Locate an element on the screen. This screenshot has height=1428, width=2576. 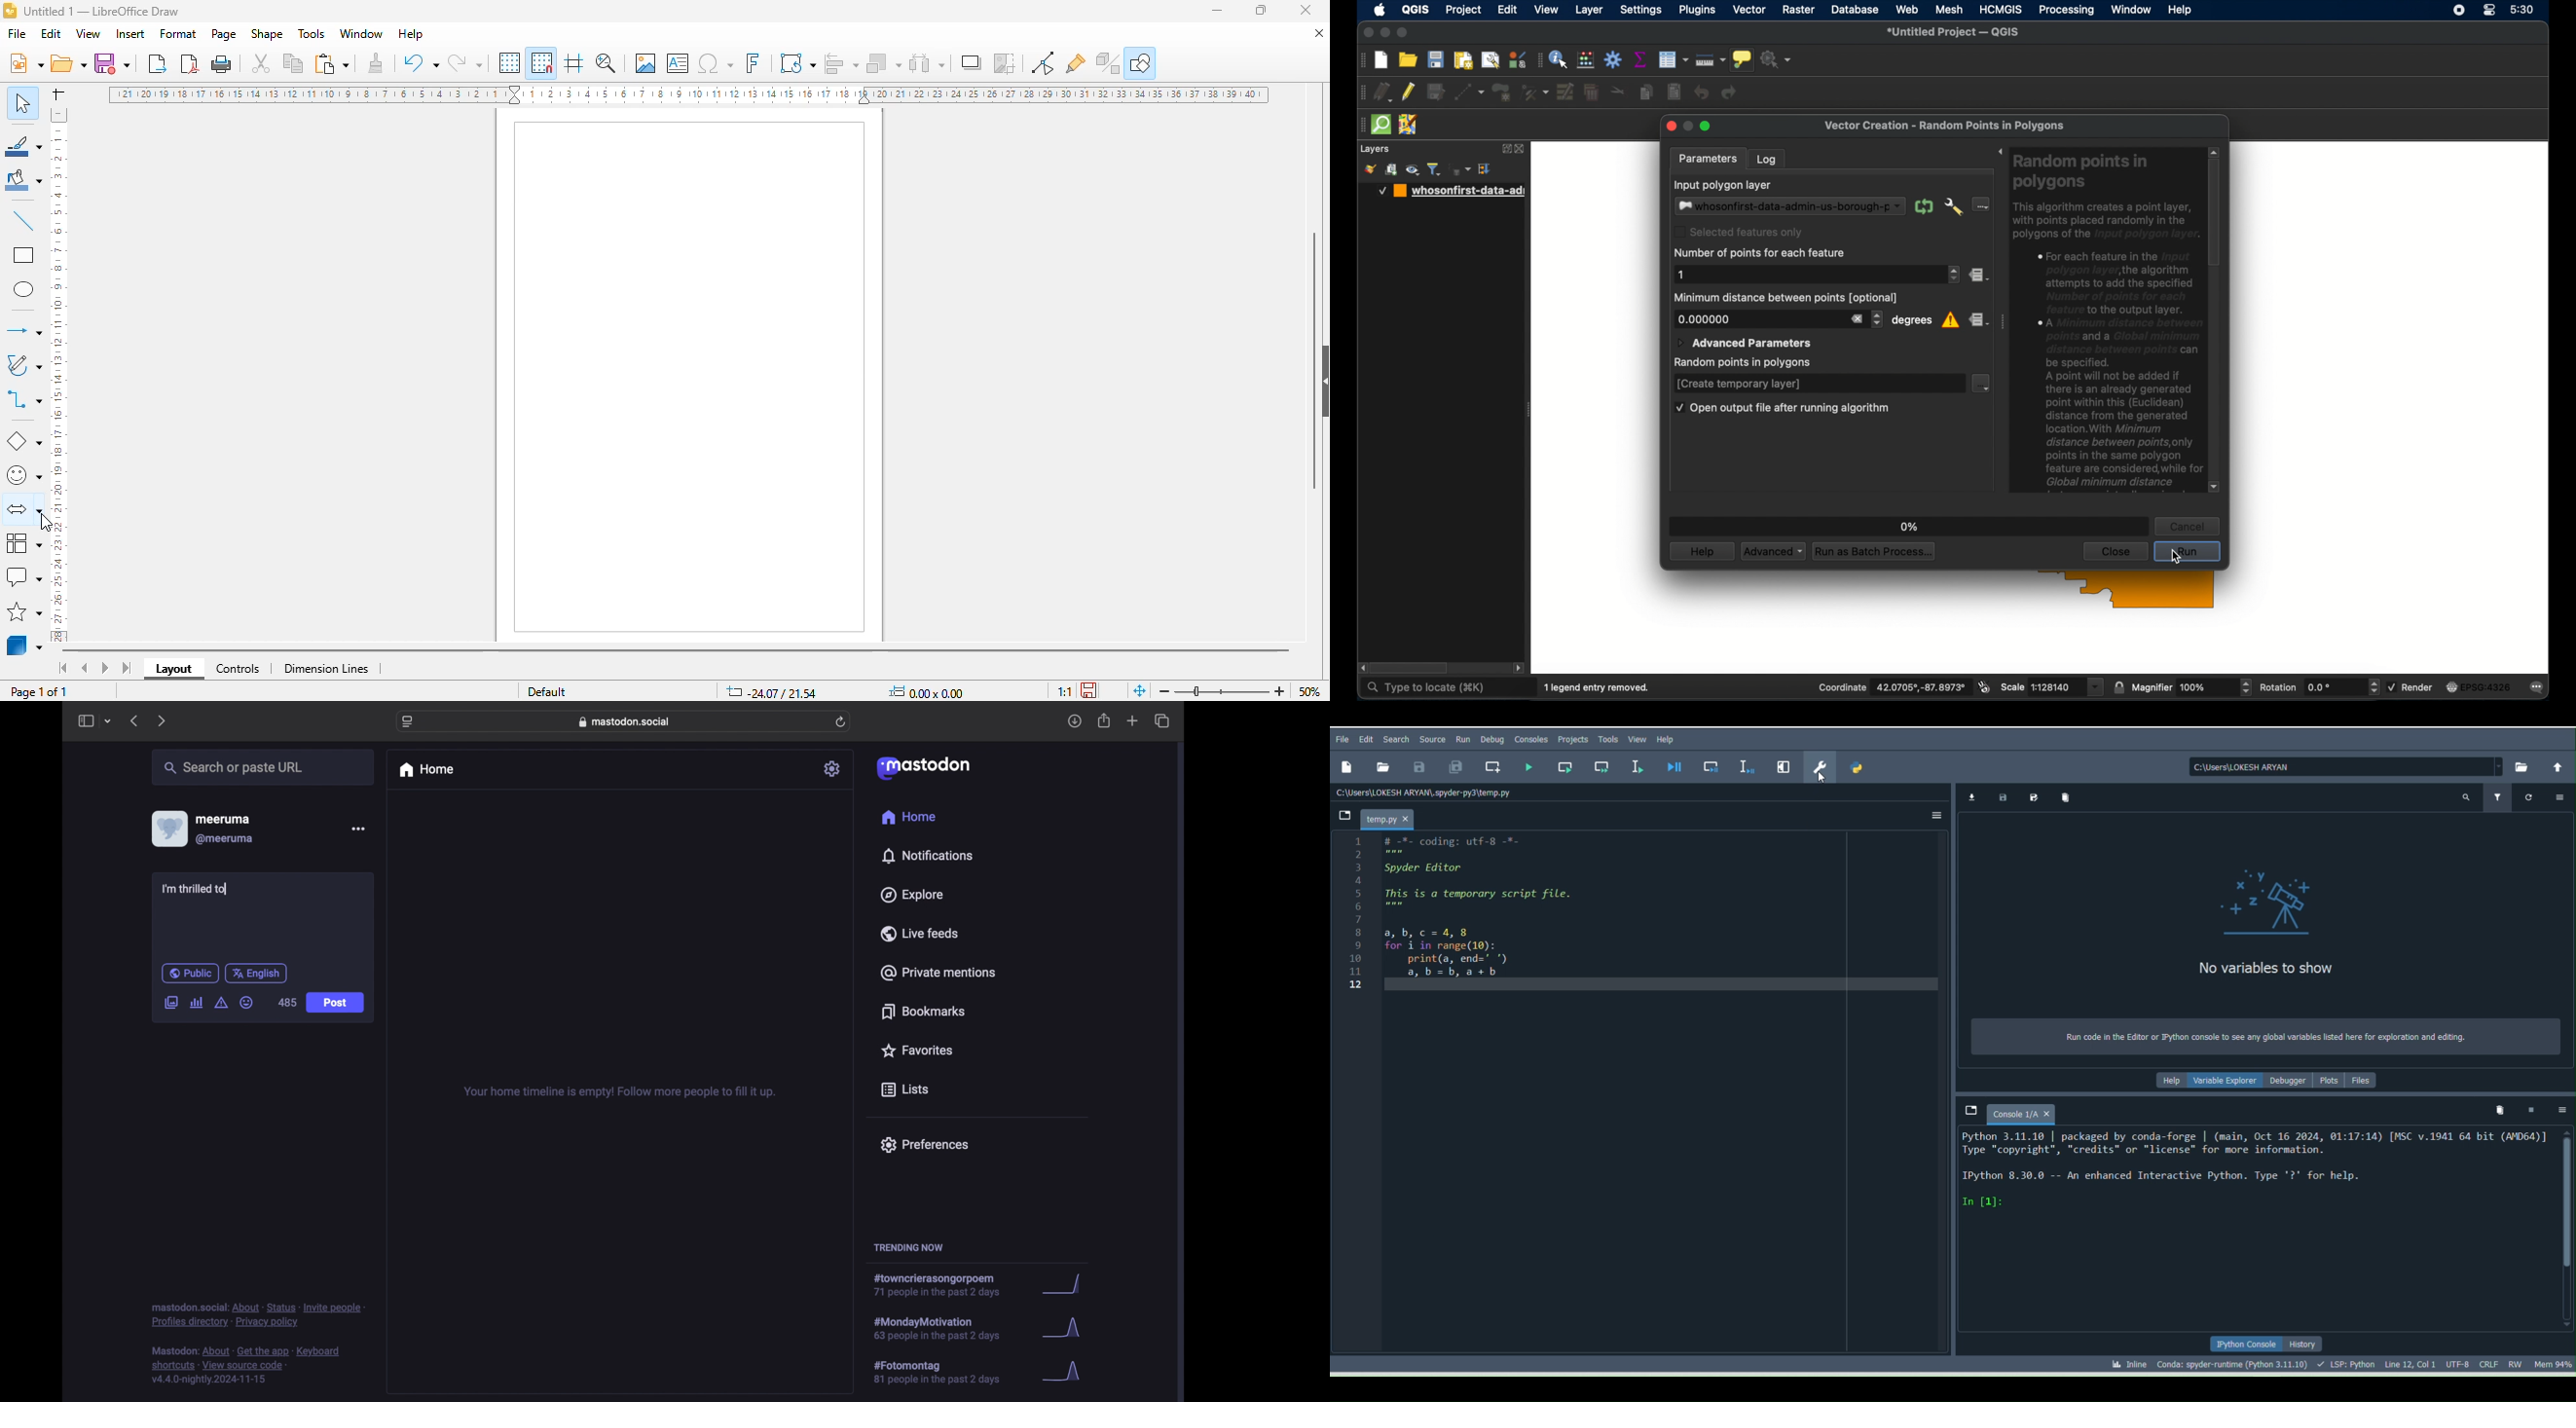
explore is located at coordinates (913, 895).